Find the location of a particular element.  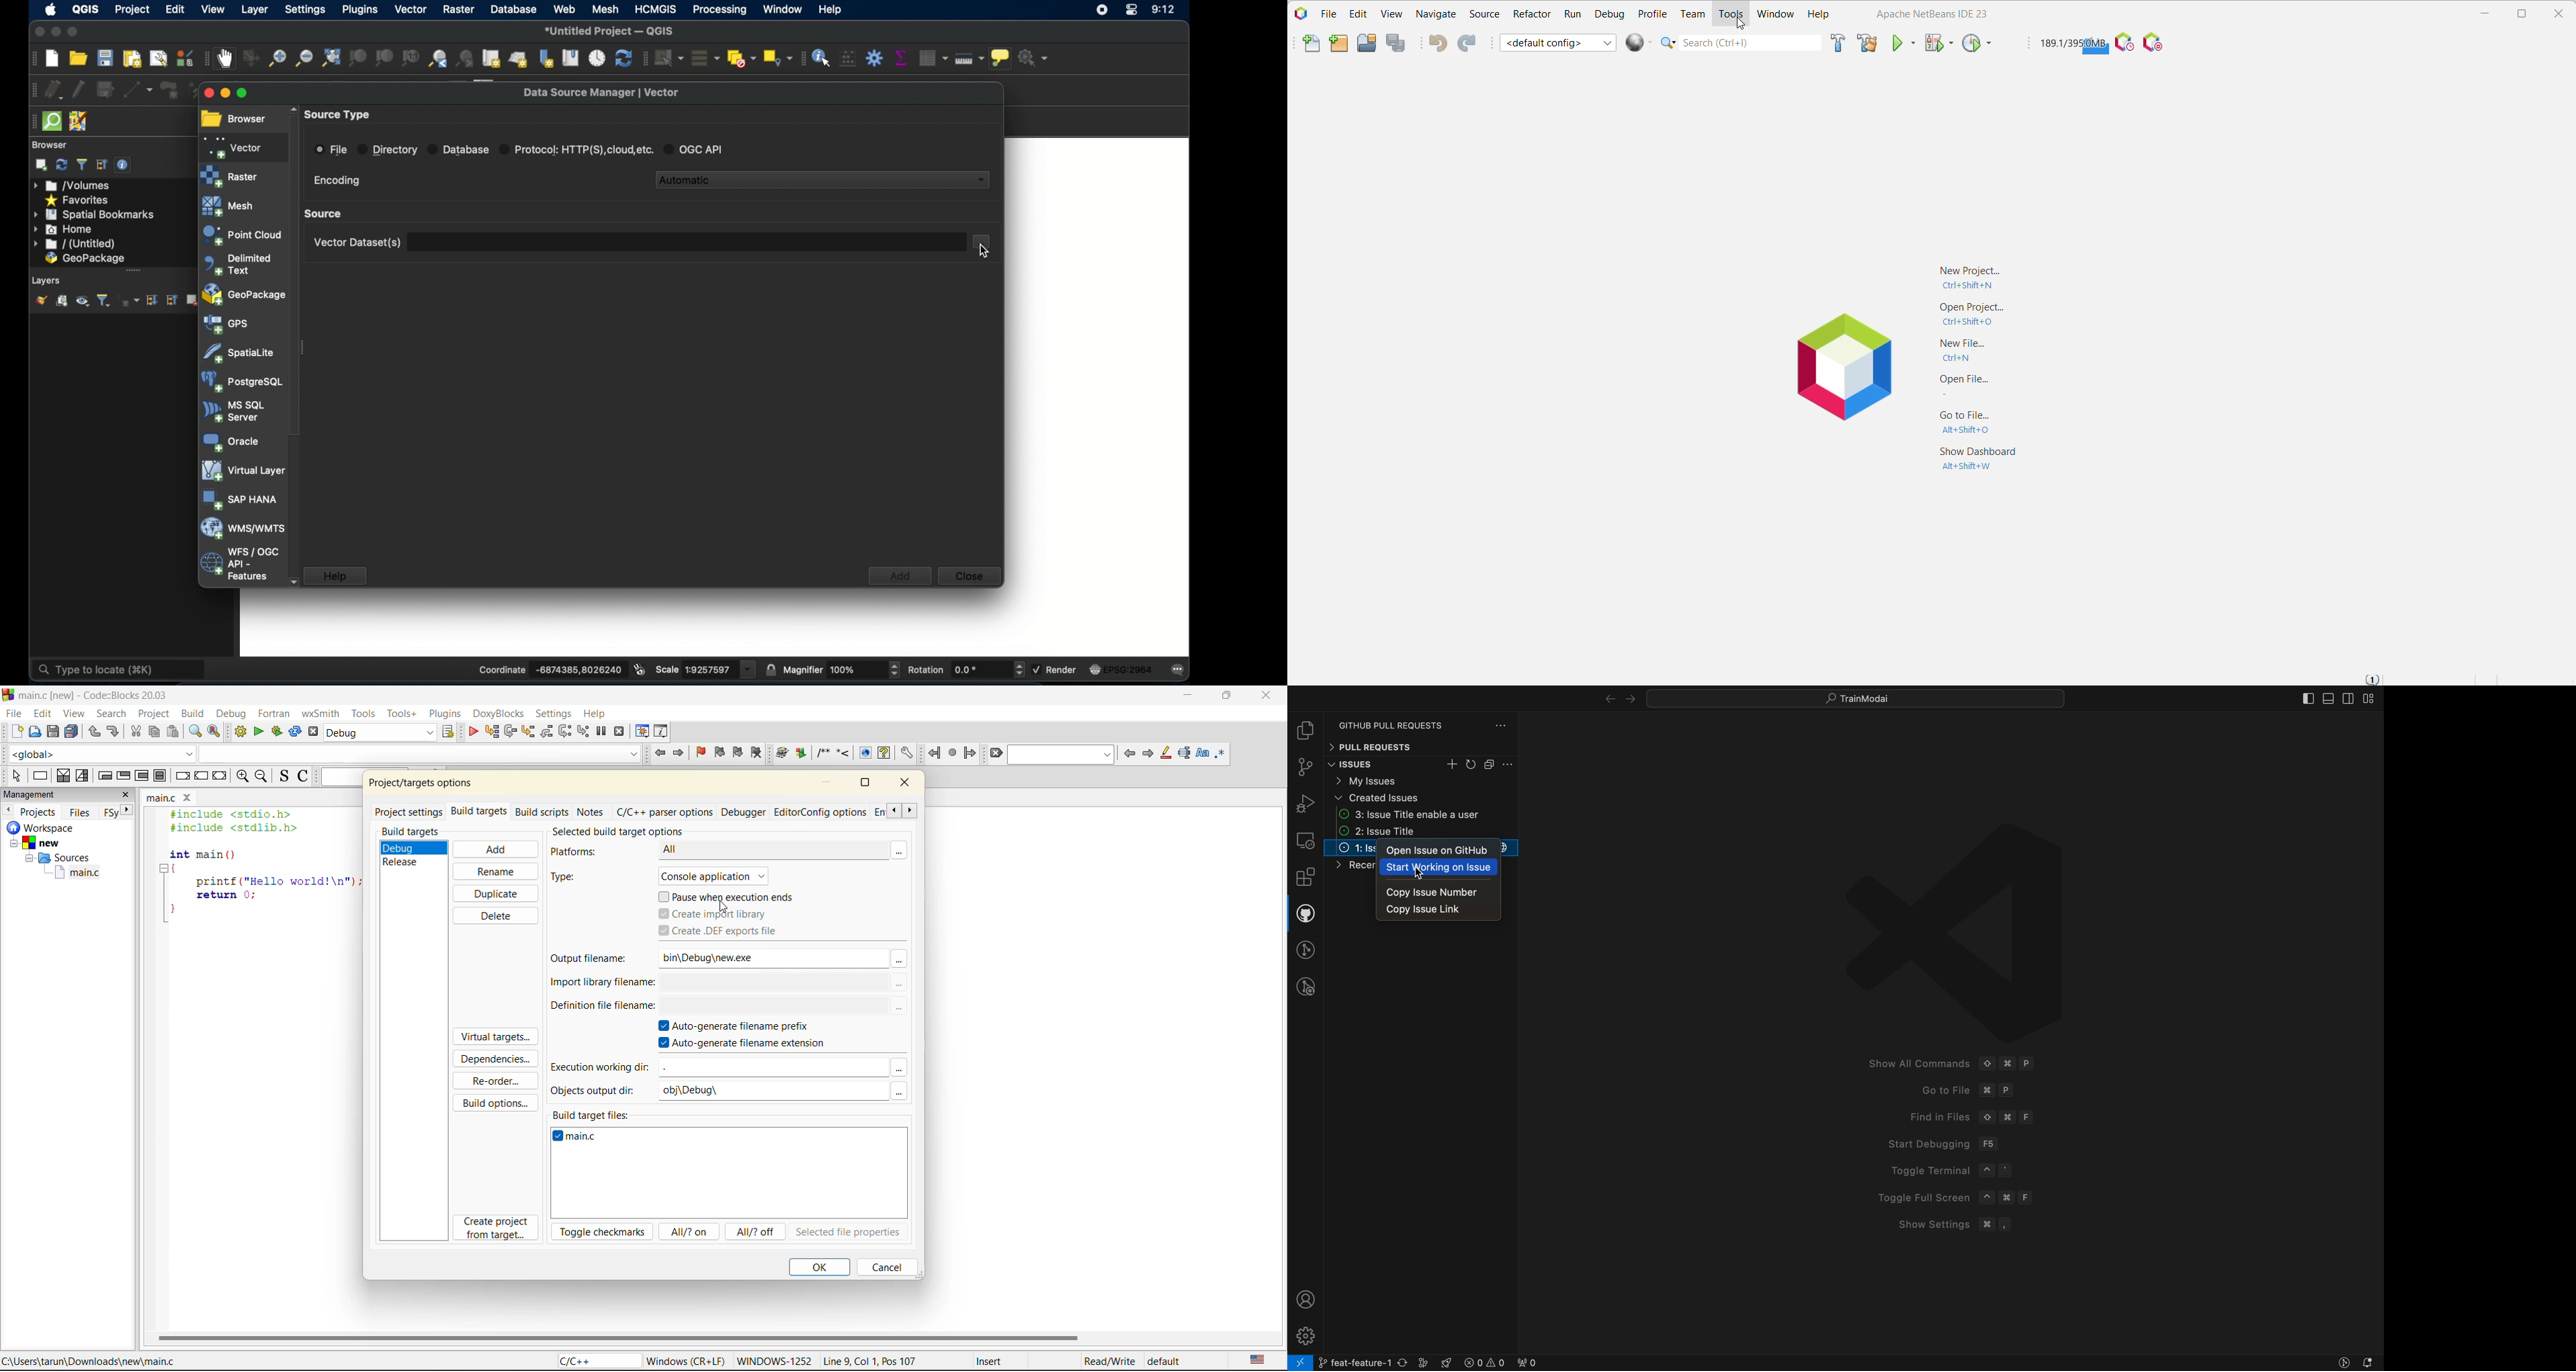

issues list is located at coordinates (1422, 832).